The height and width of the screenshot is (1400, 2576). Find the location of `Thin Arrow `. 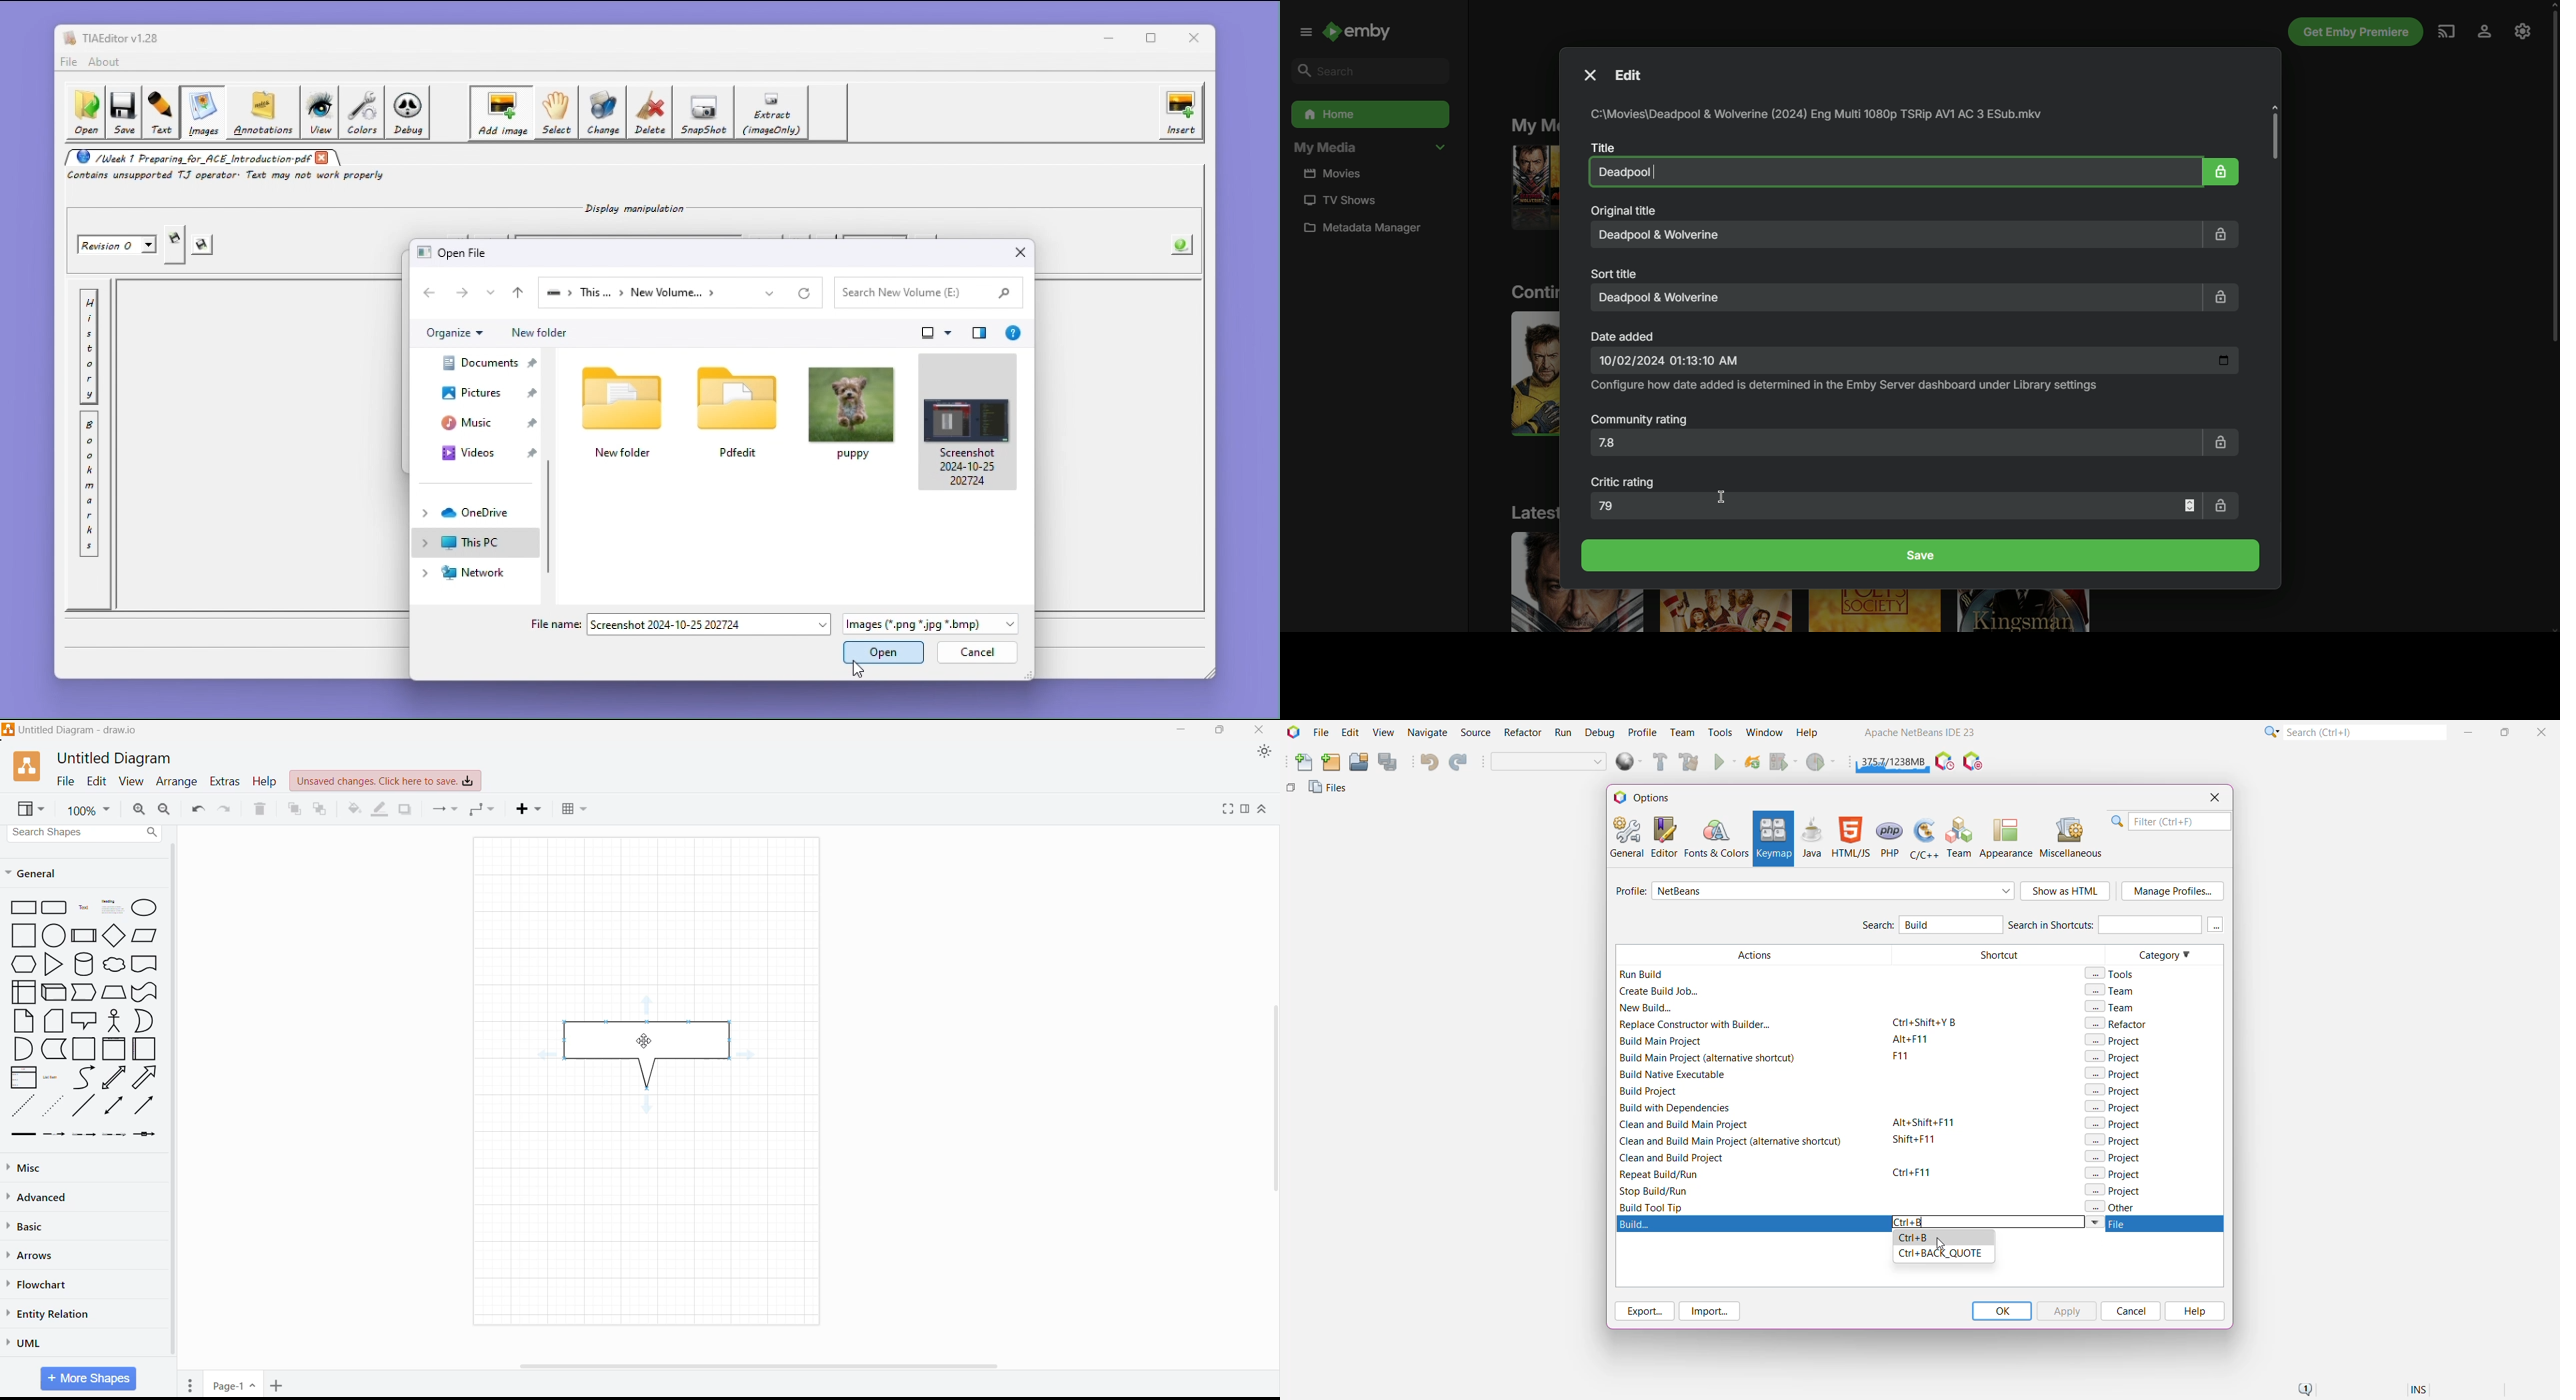

Thin Arrow  is located at coordinates (85, 1135).